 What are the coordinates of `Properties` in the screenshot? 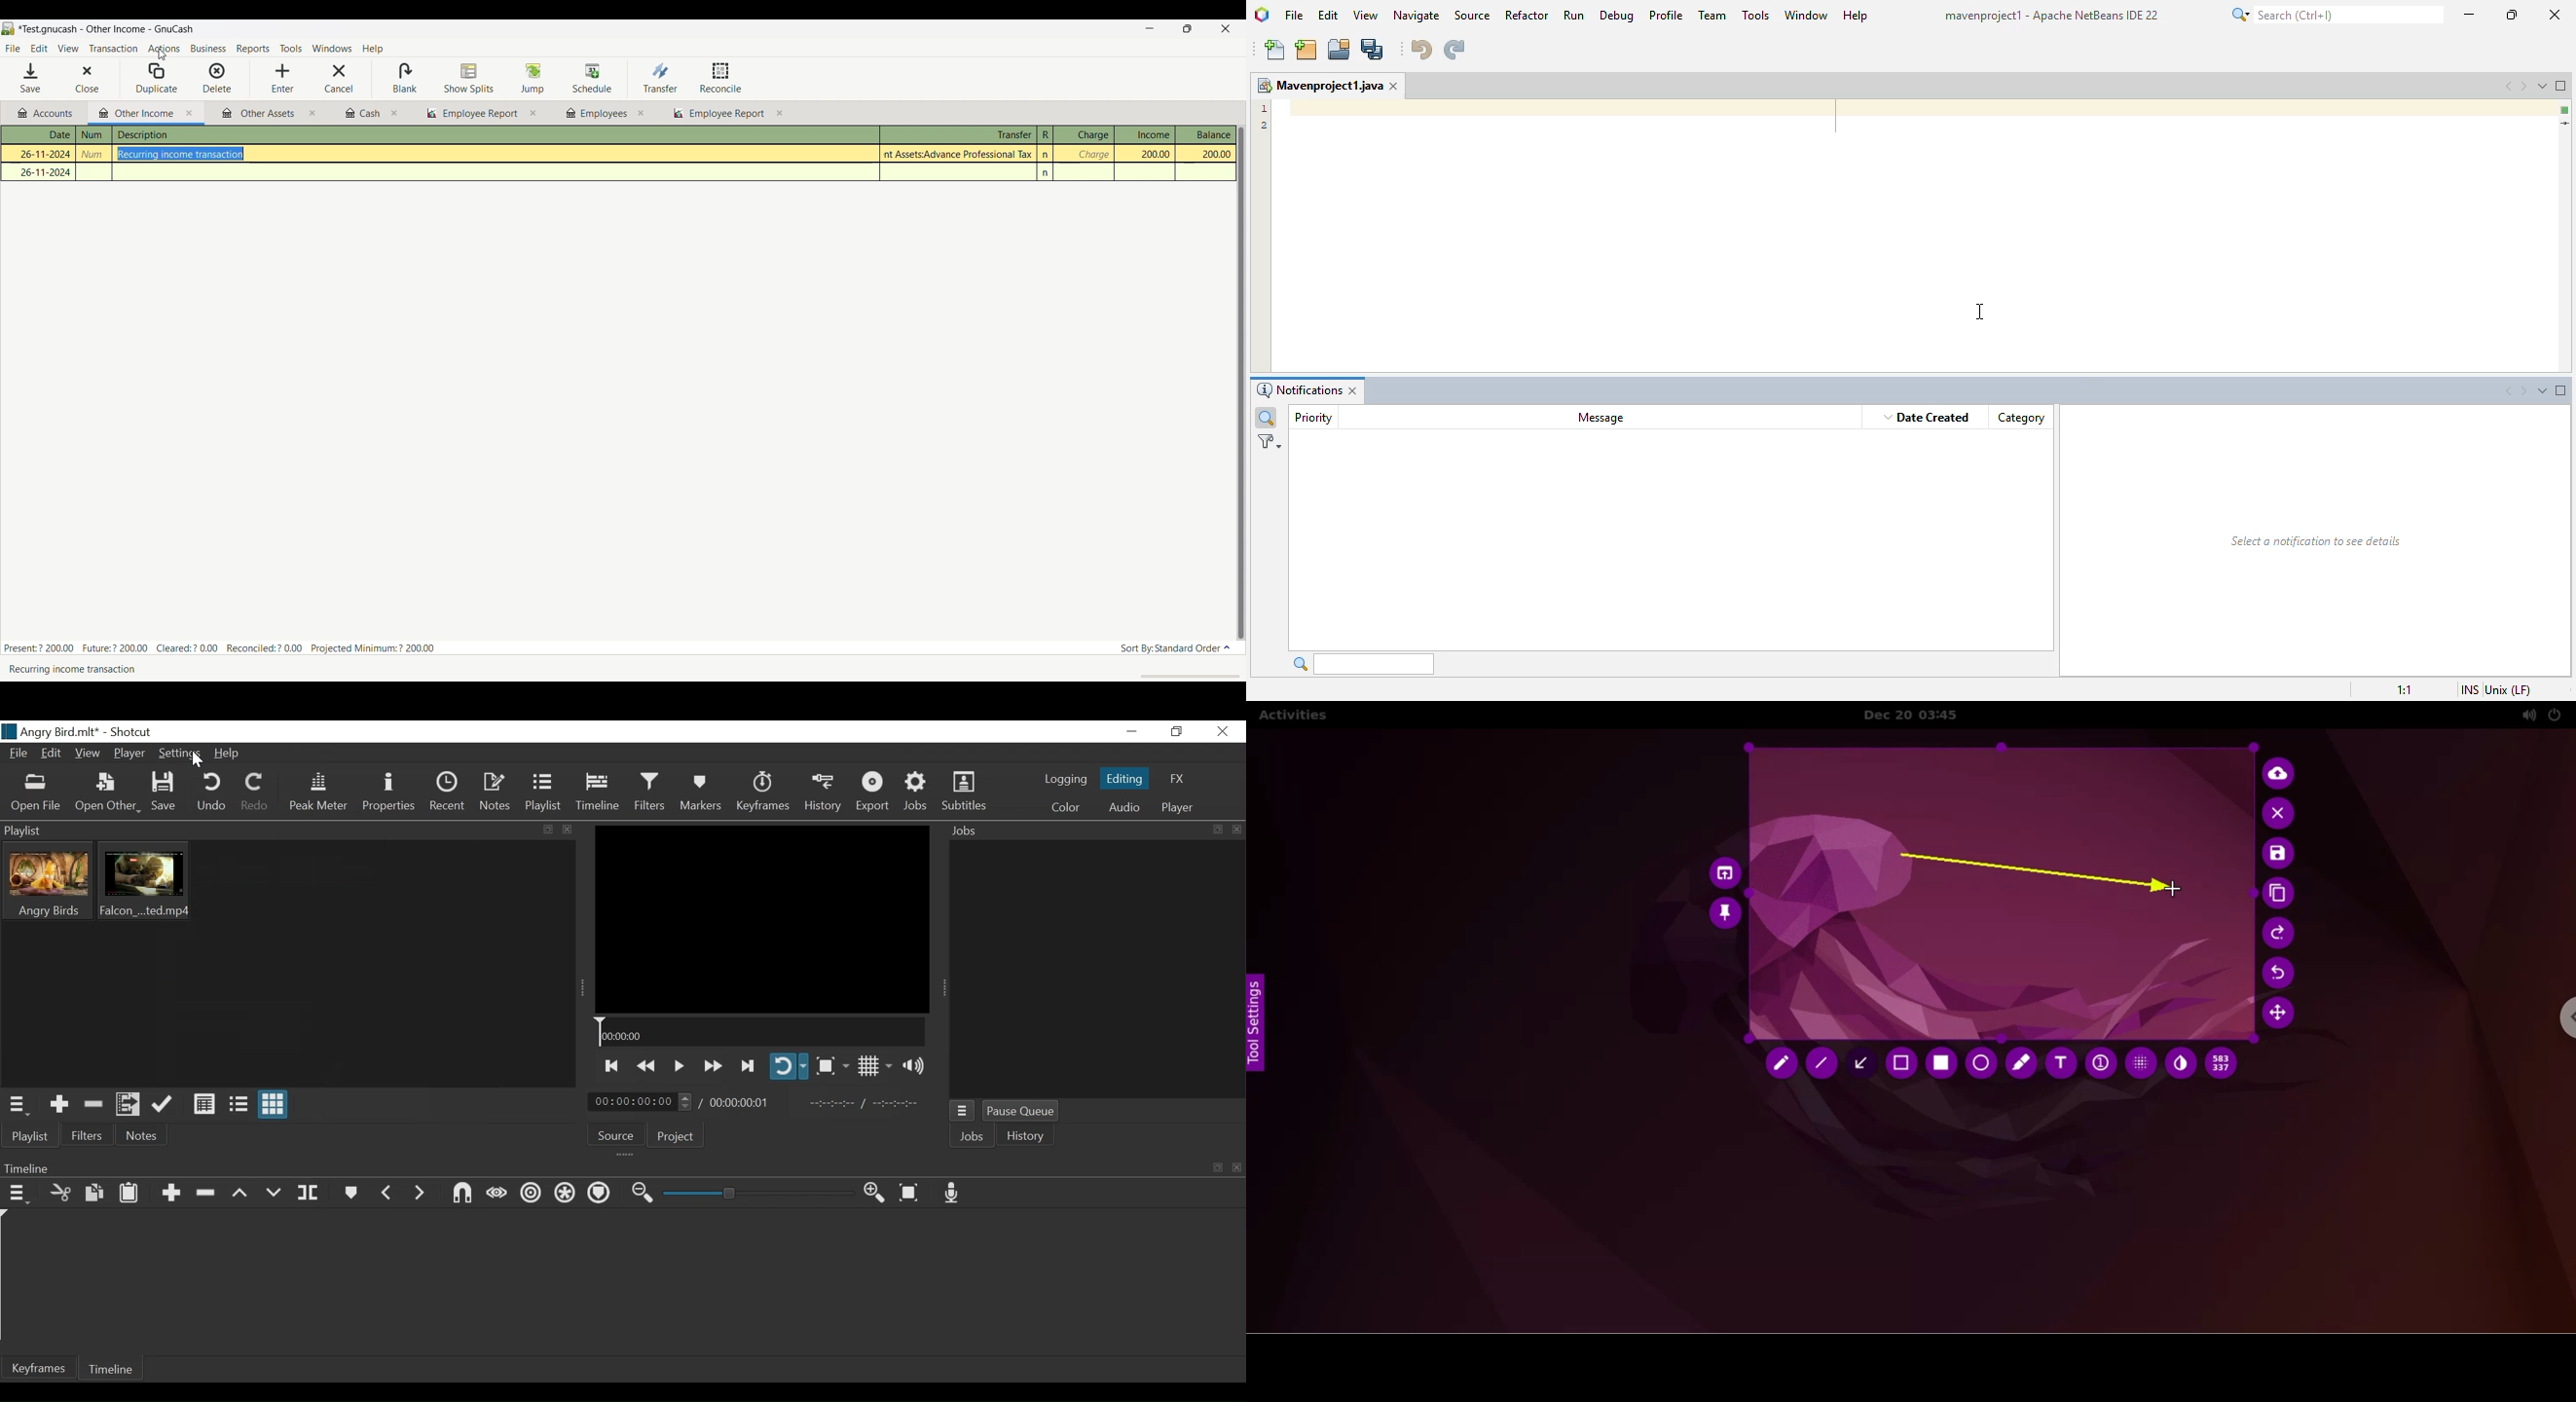 It's located at (389, 794).